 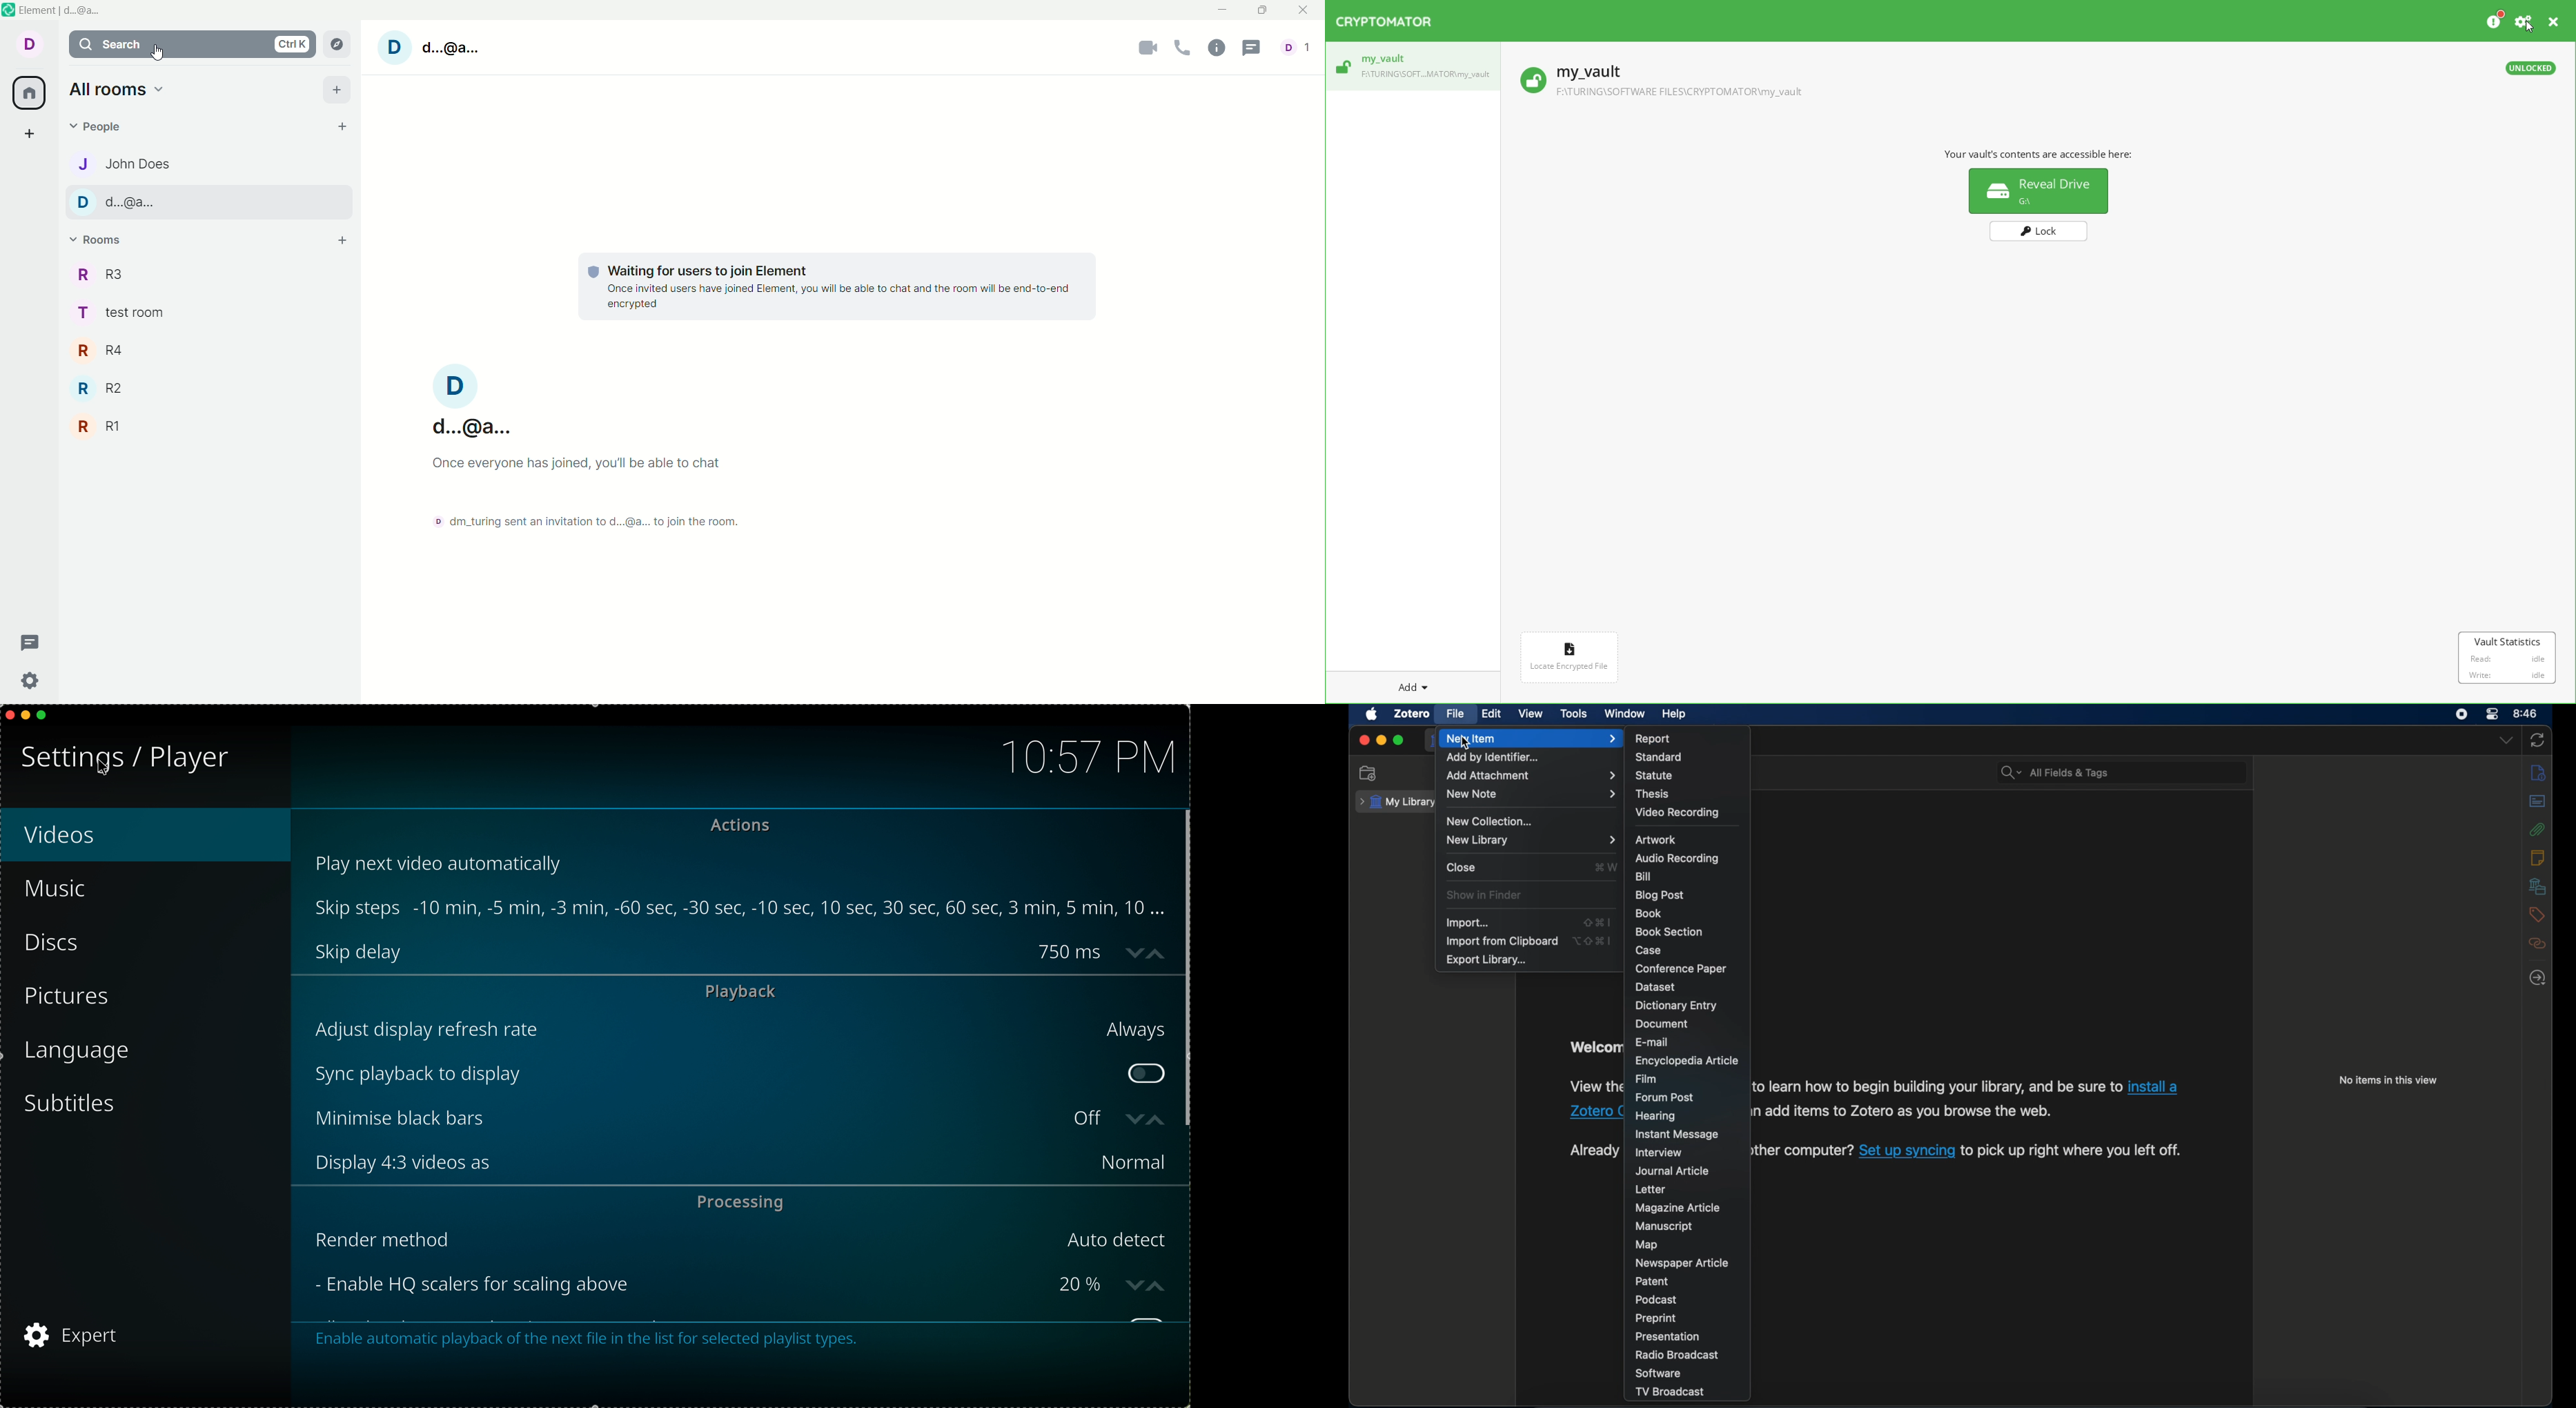 What do you see at coordinates (1215, 49) in the screenshot?
I see `room info` at bounding box center [1215, 49].